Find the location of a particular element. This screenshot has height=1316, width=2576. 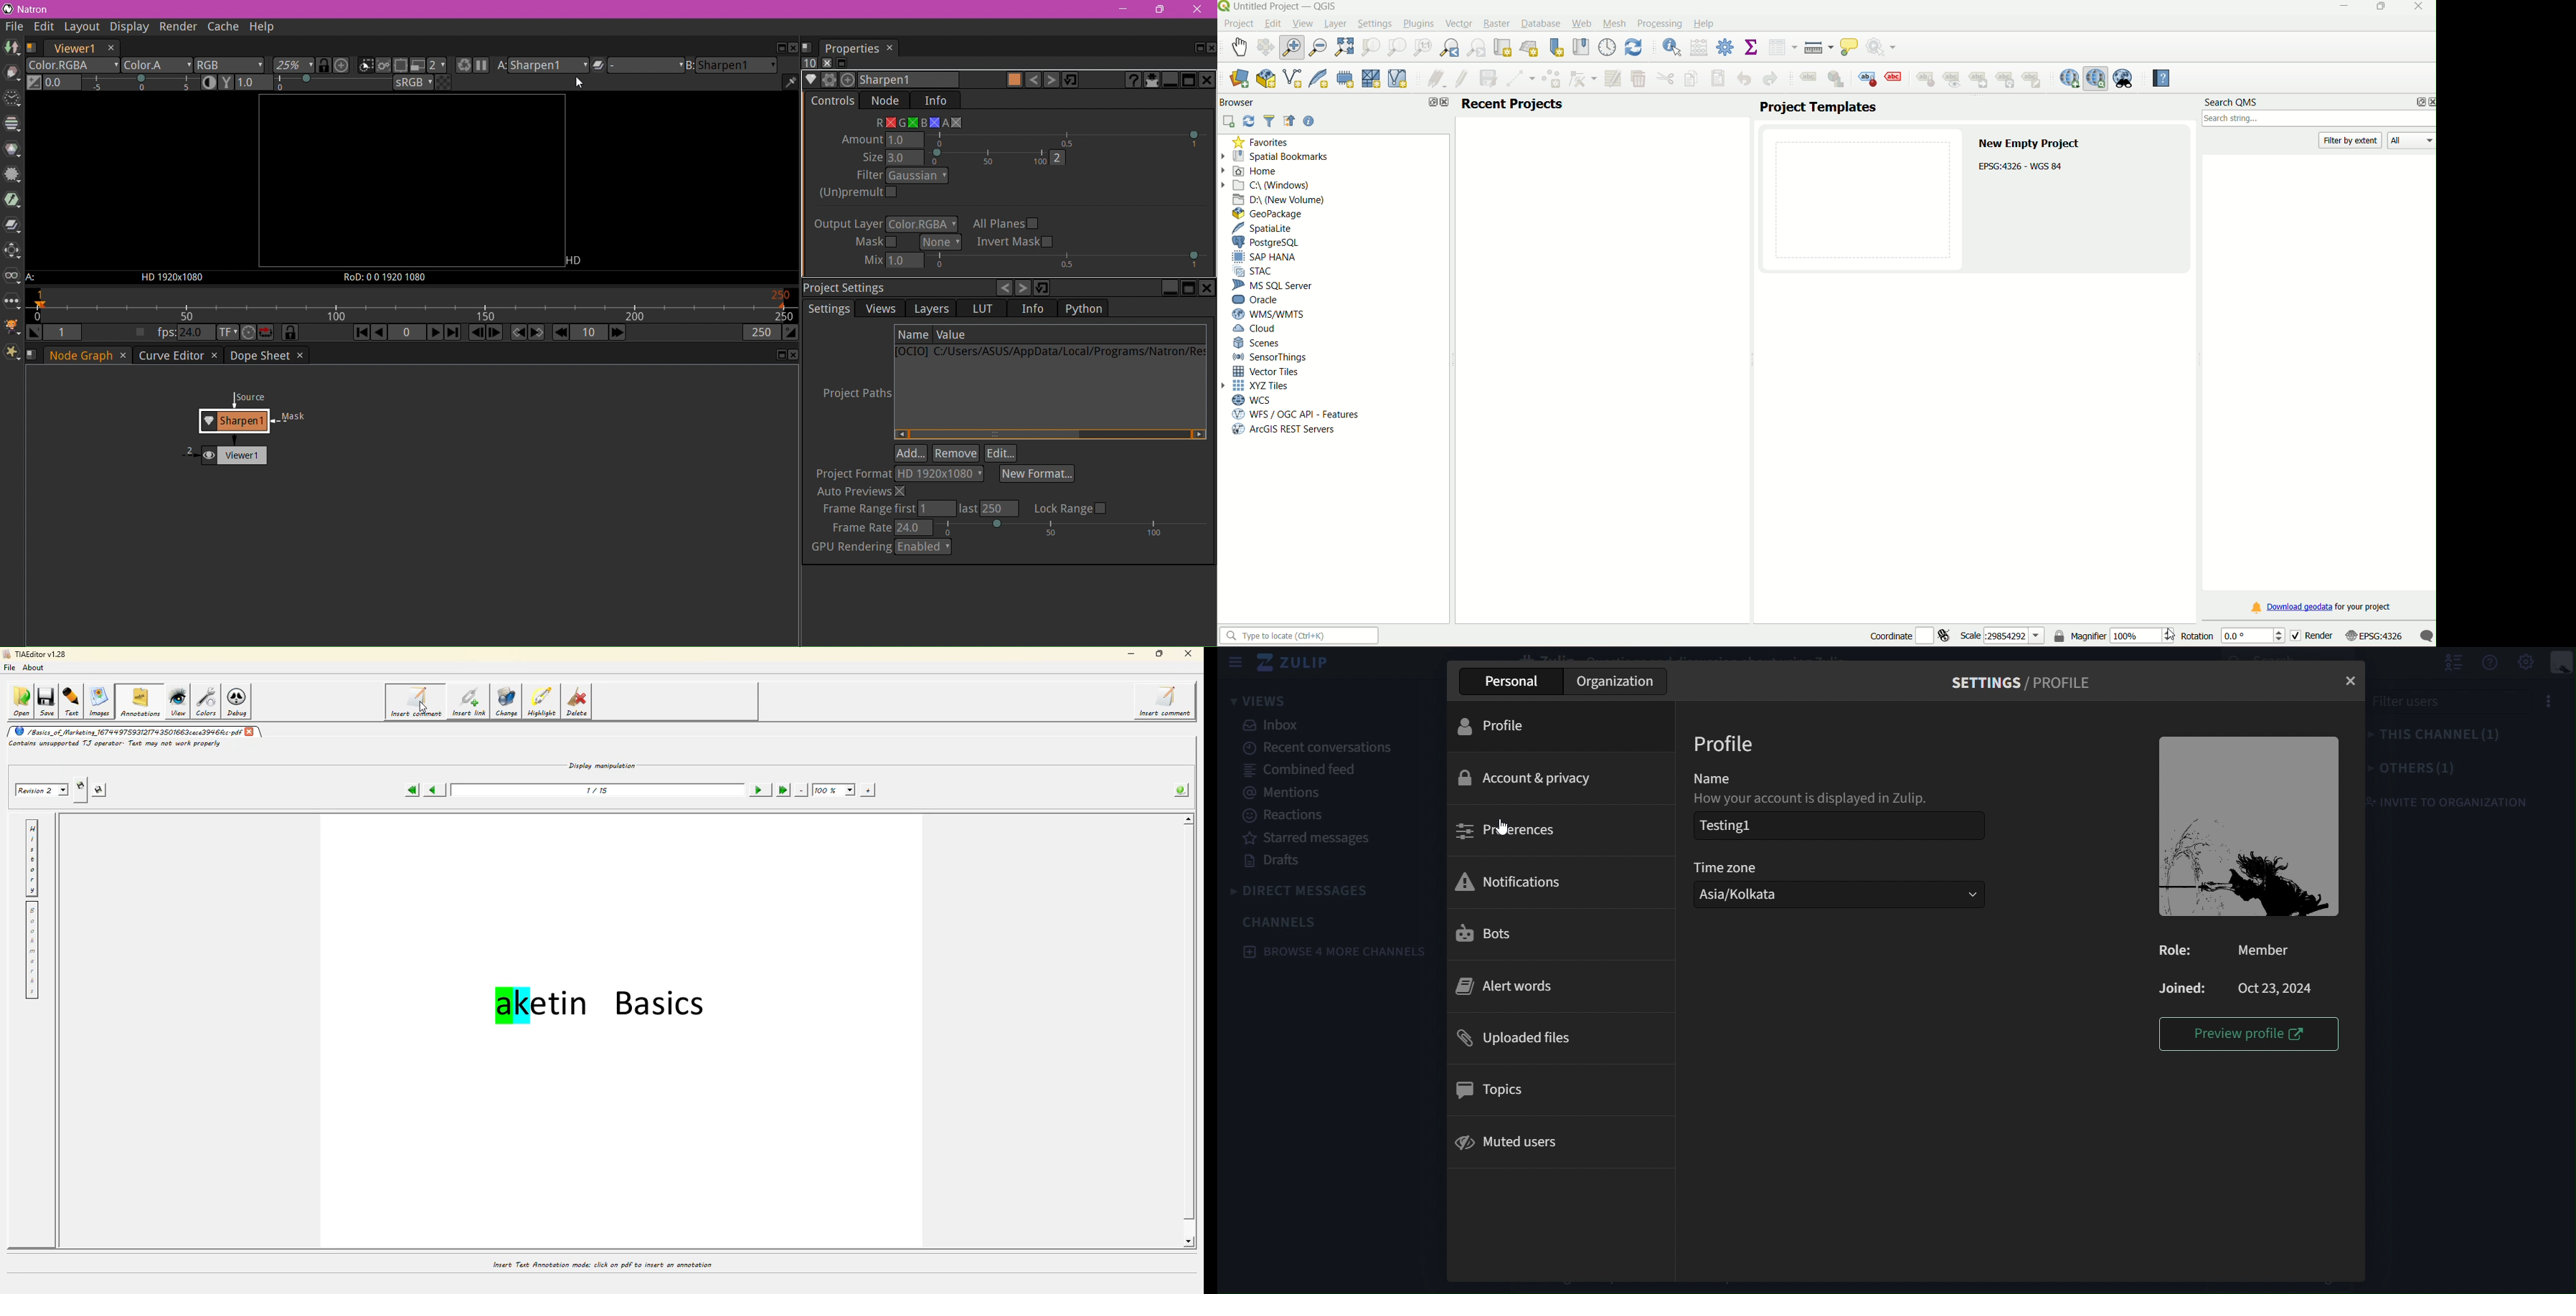

direct messages is located at coordinates (1310, 891).